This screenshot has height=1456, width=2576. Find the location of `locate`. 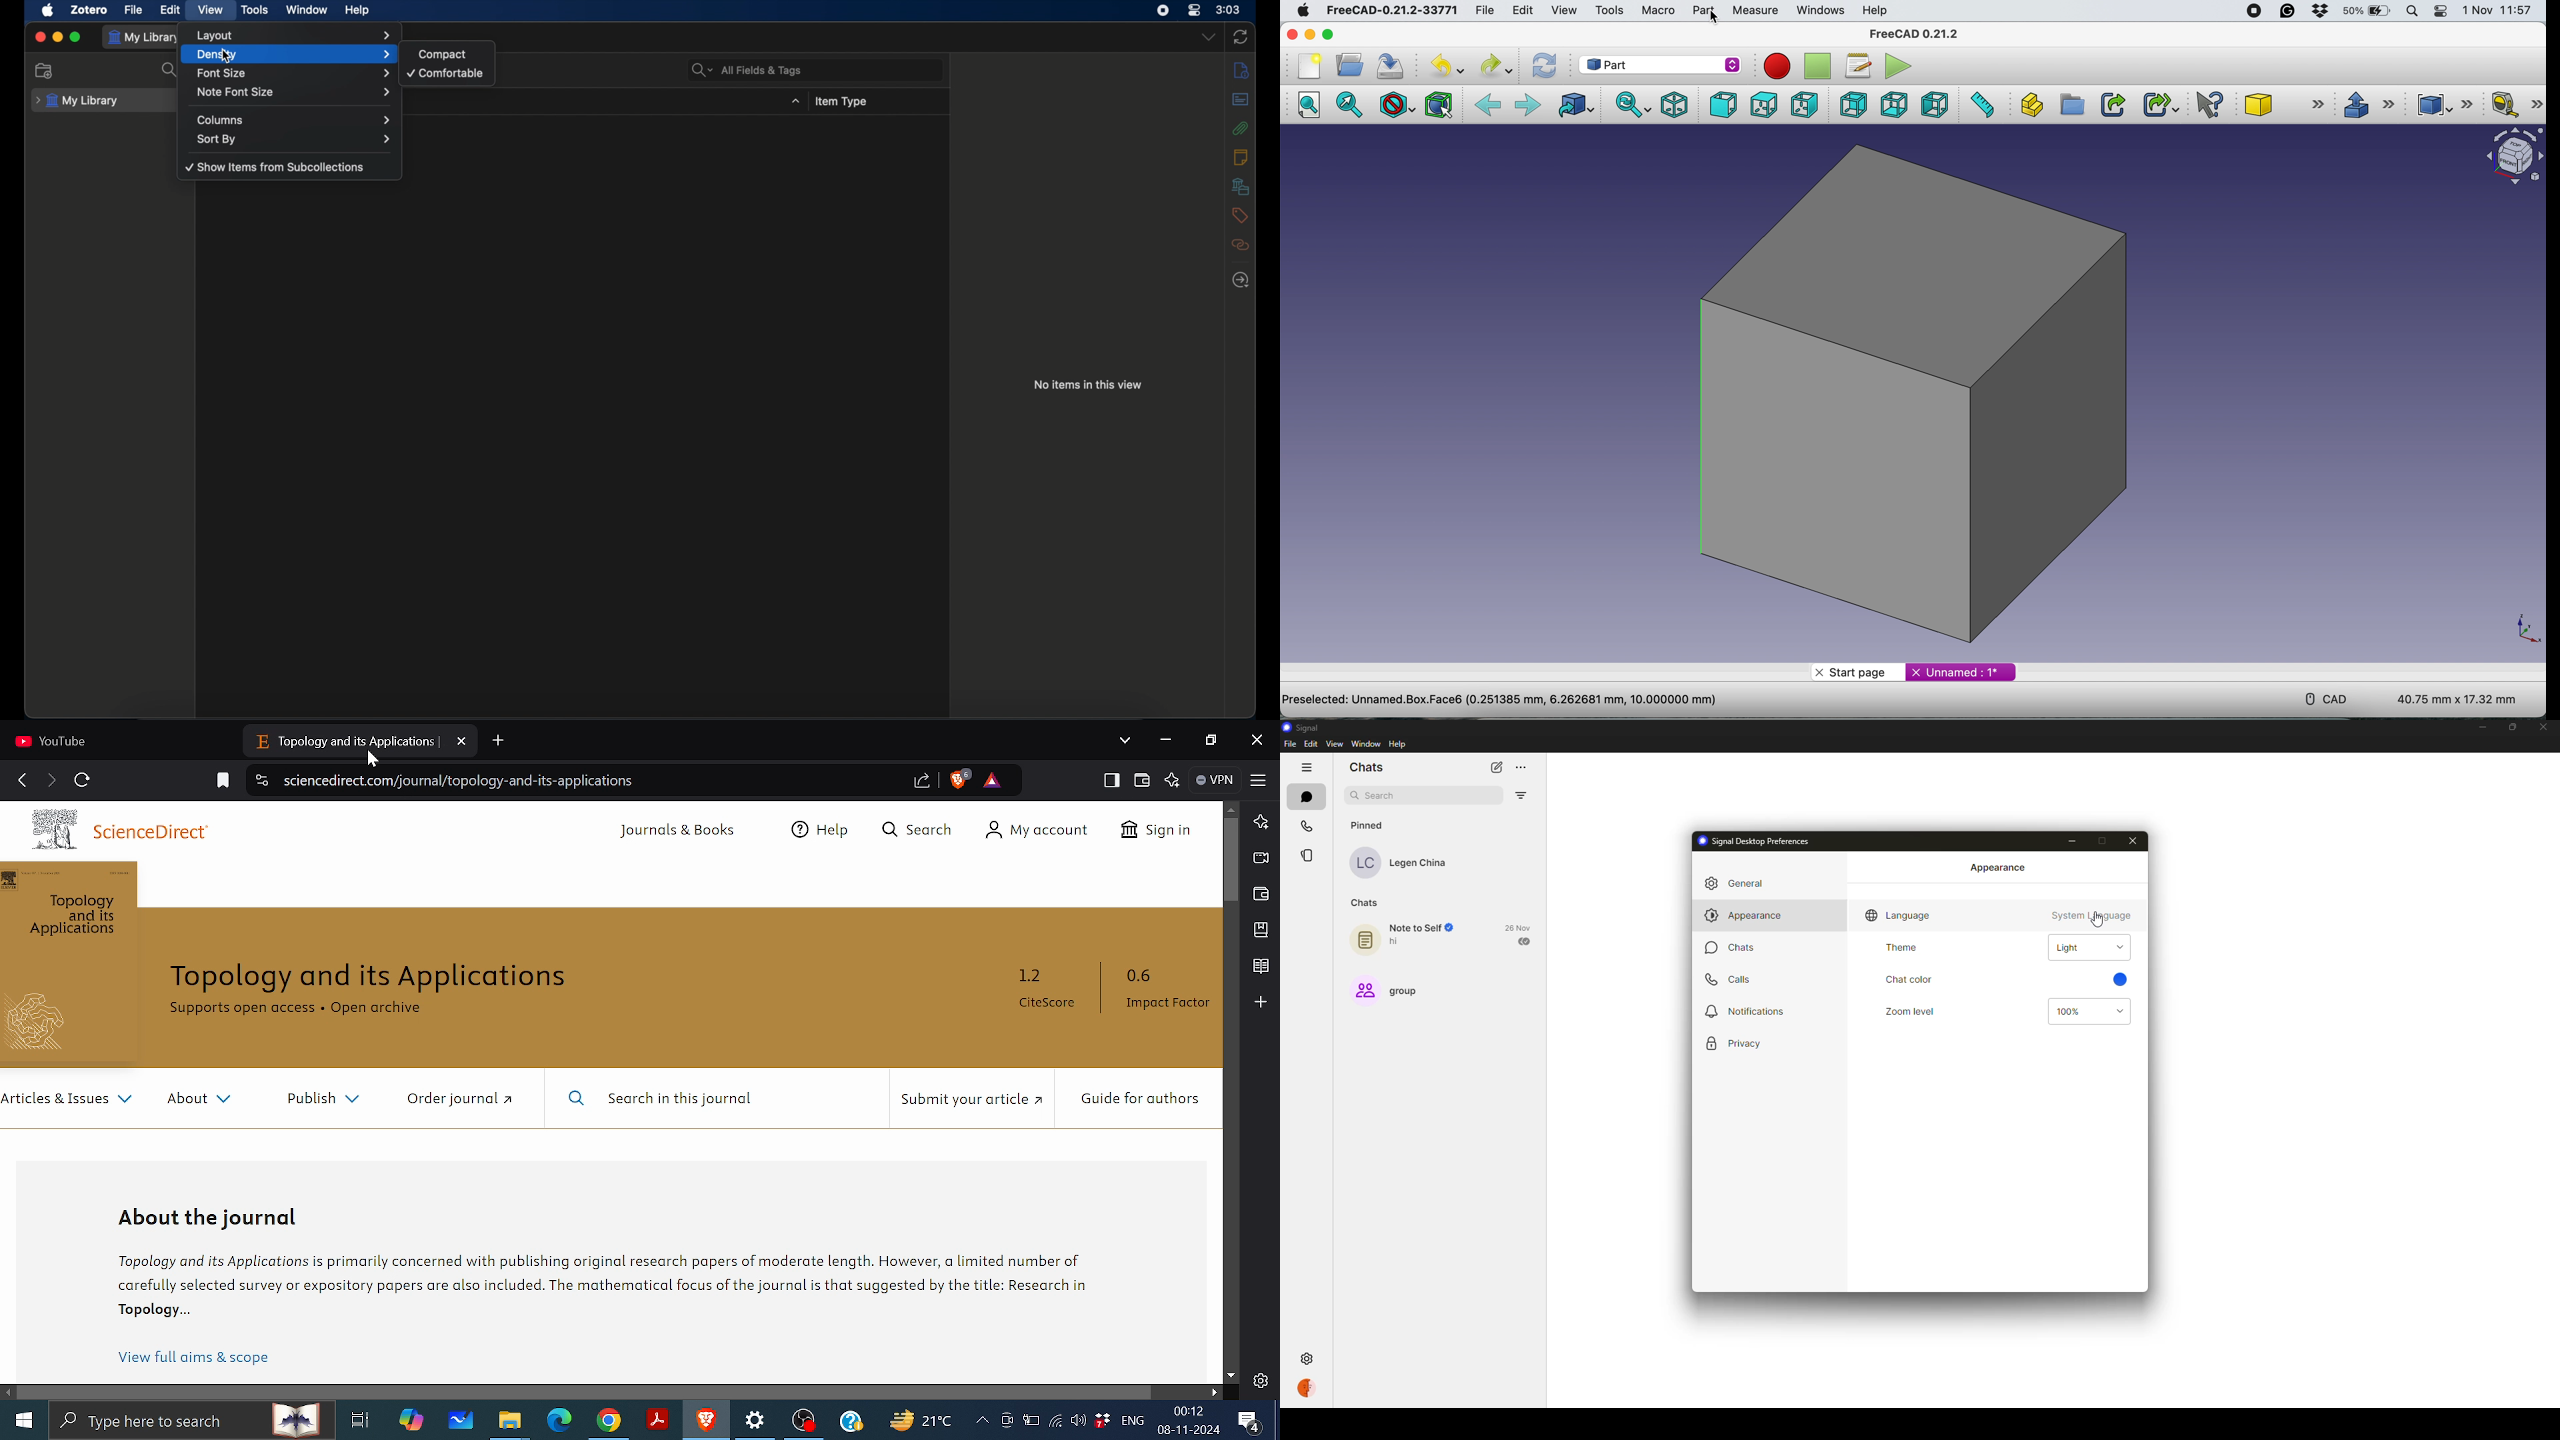

locate is located at coordinates (1241, 280).